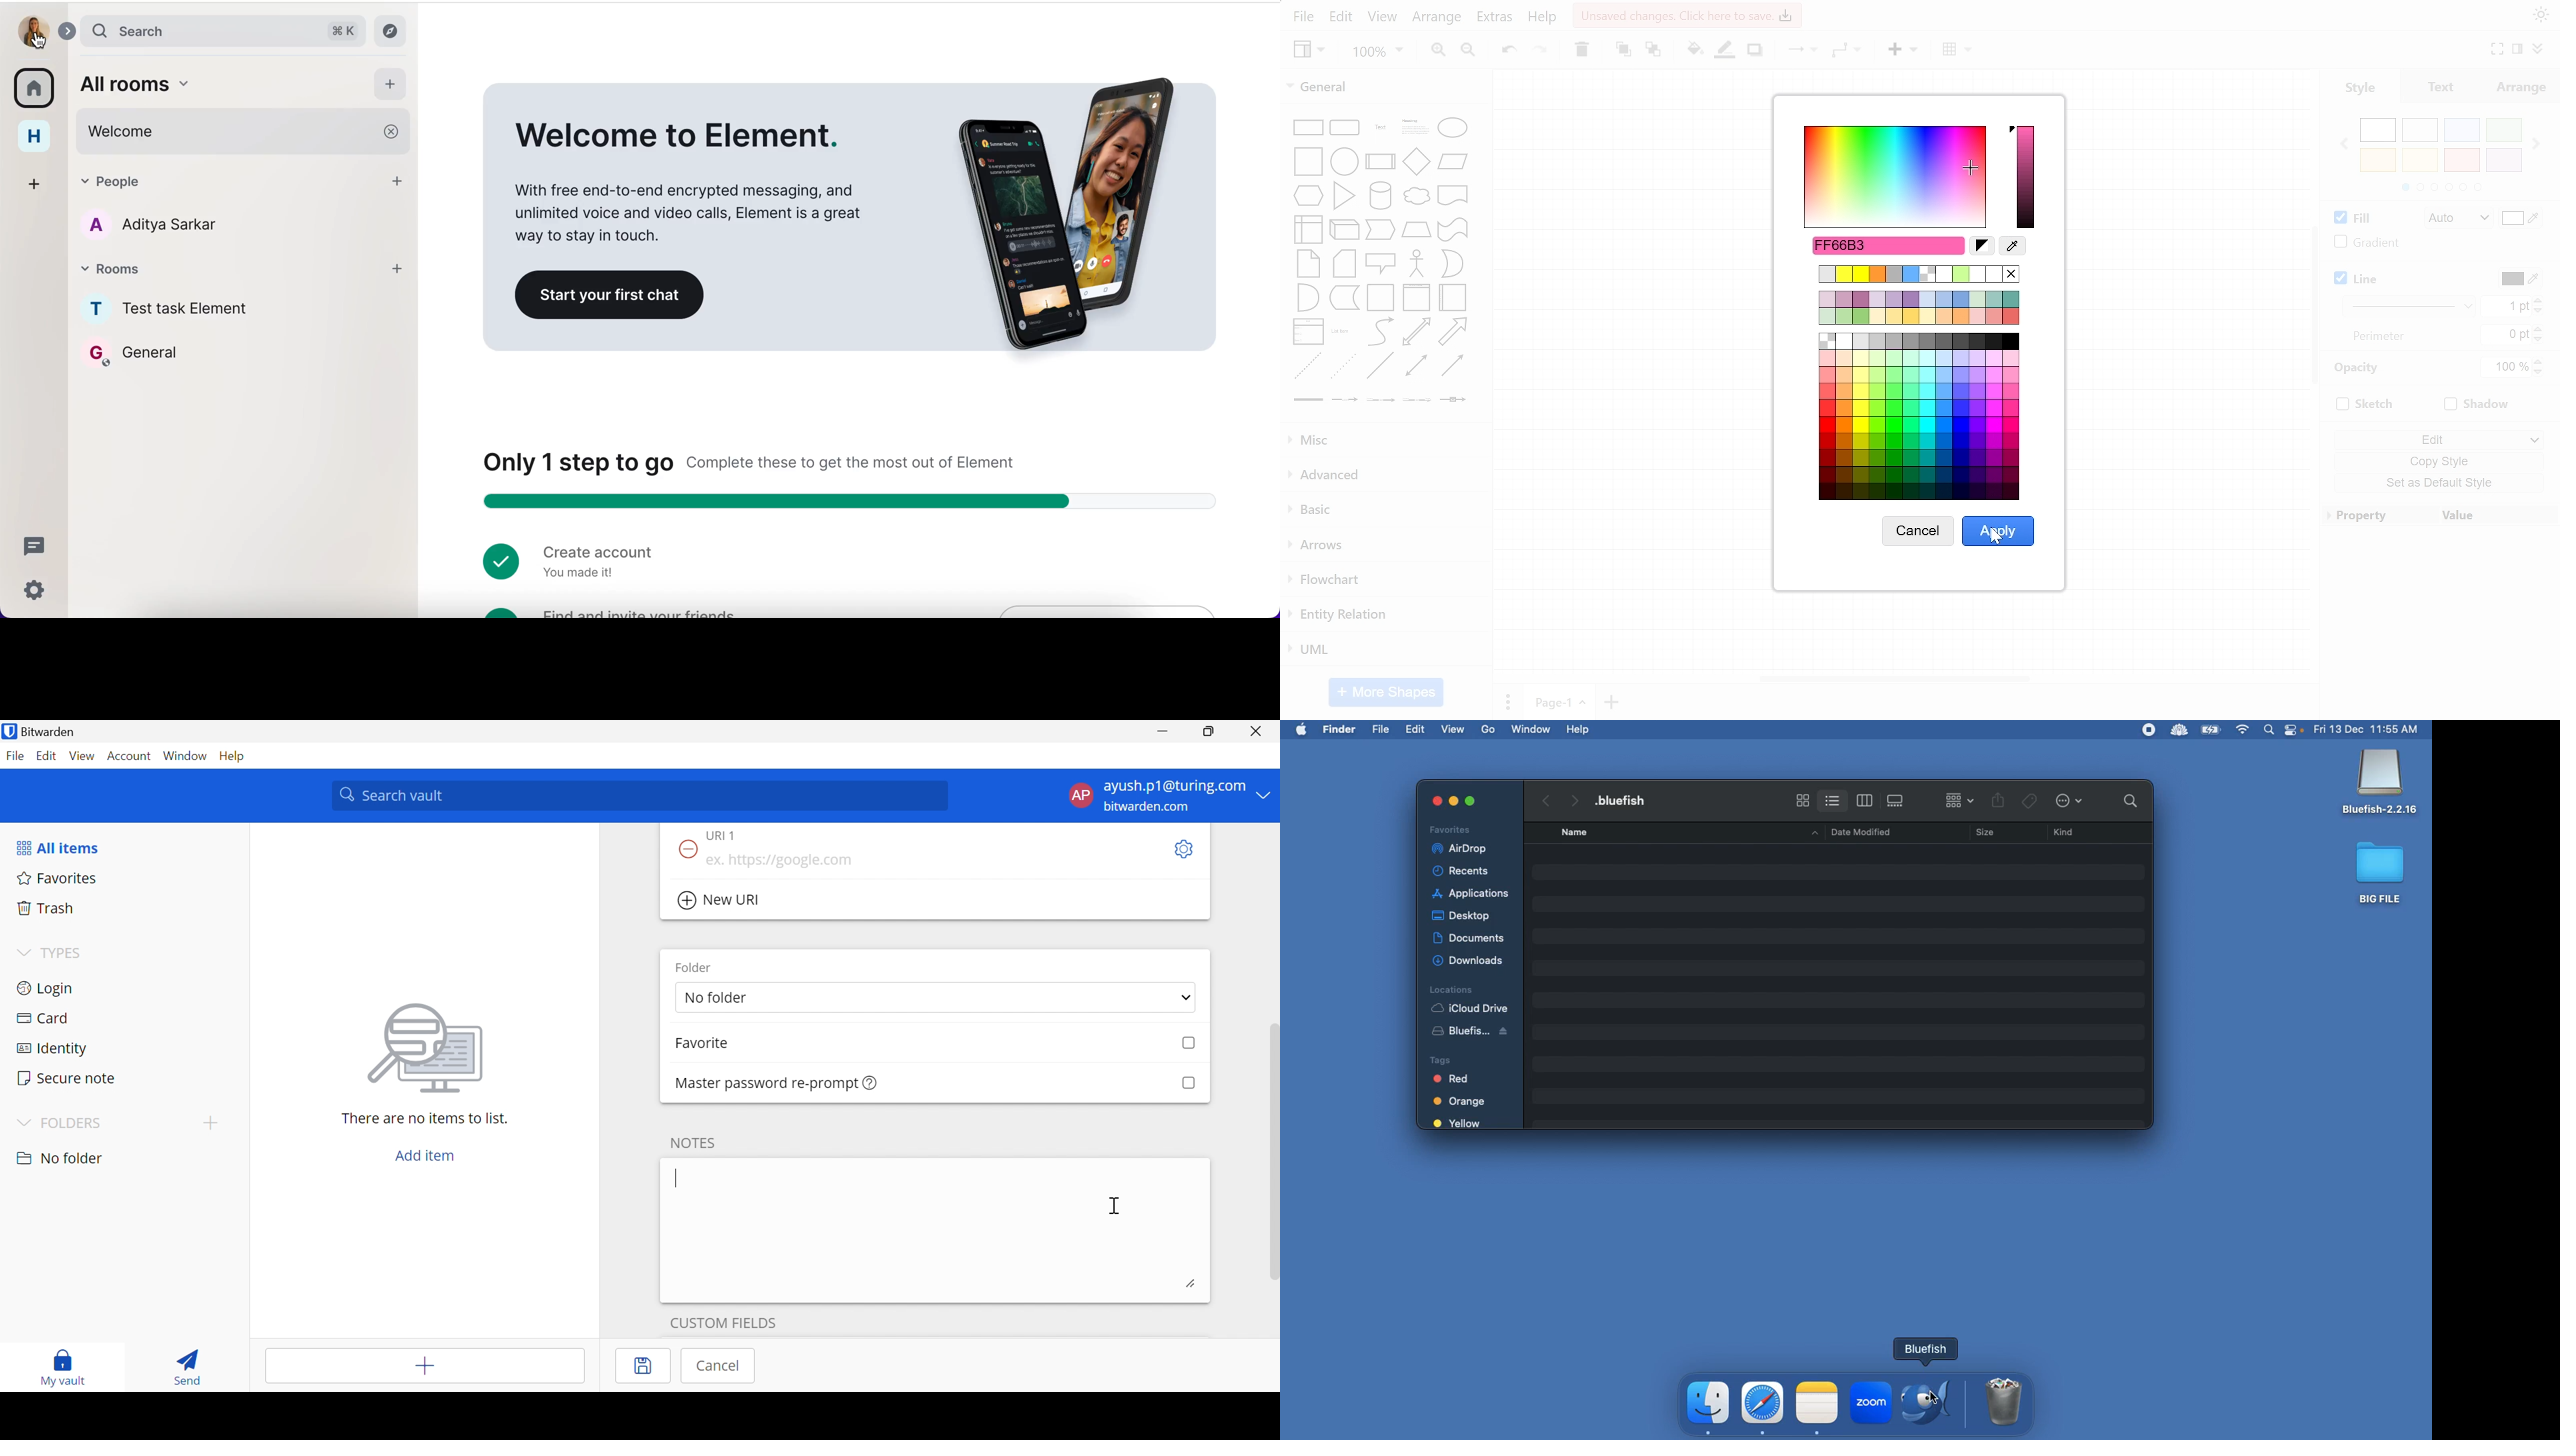  What do you see at coordinates (210, 1122) in the screenshot?
I see `Drop Down` at bounding box center [210, 1122].